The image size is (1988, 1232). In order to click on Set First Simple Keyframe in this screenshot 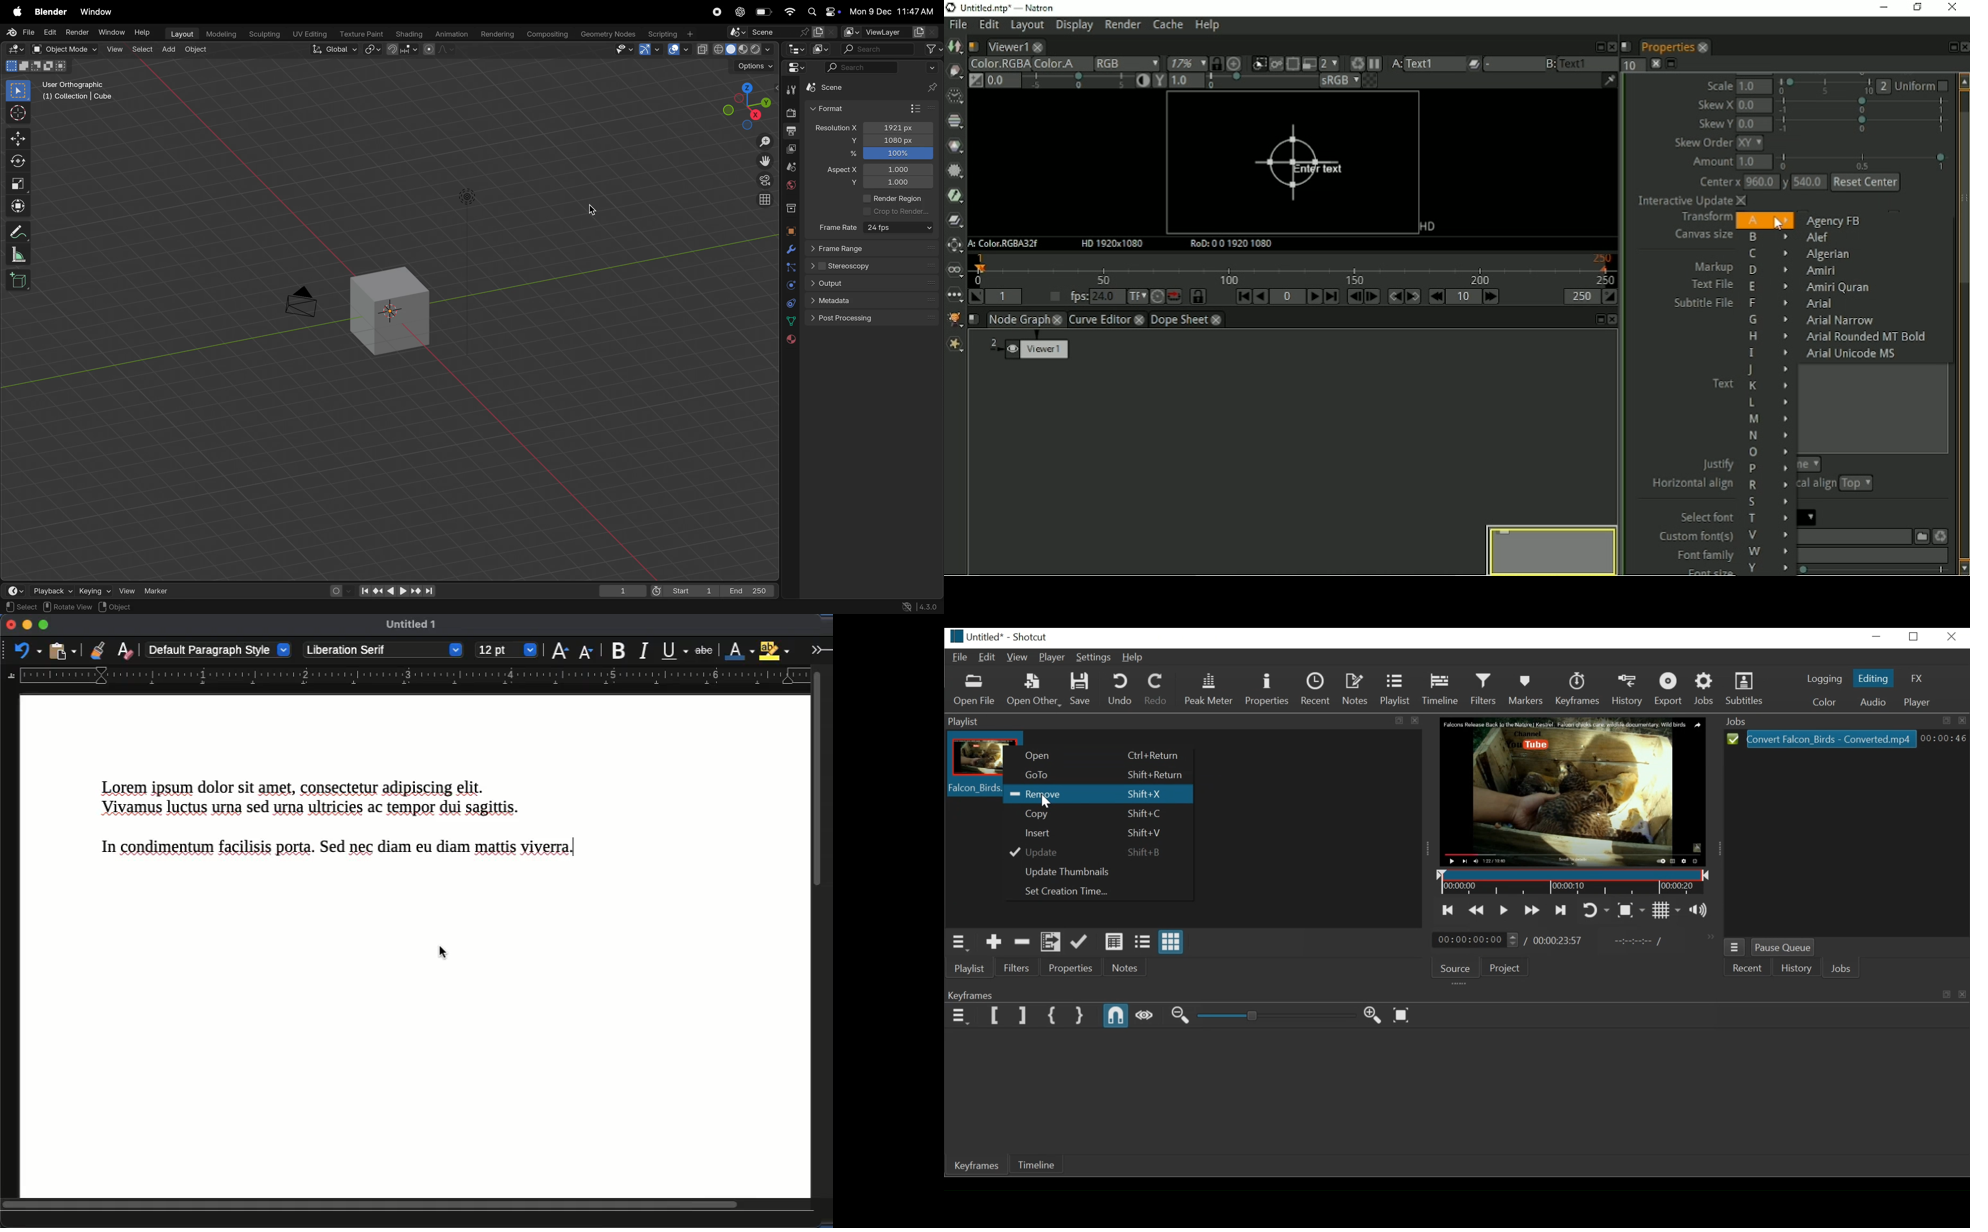, I will do `click(1054, 1016)`.